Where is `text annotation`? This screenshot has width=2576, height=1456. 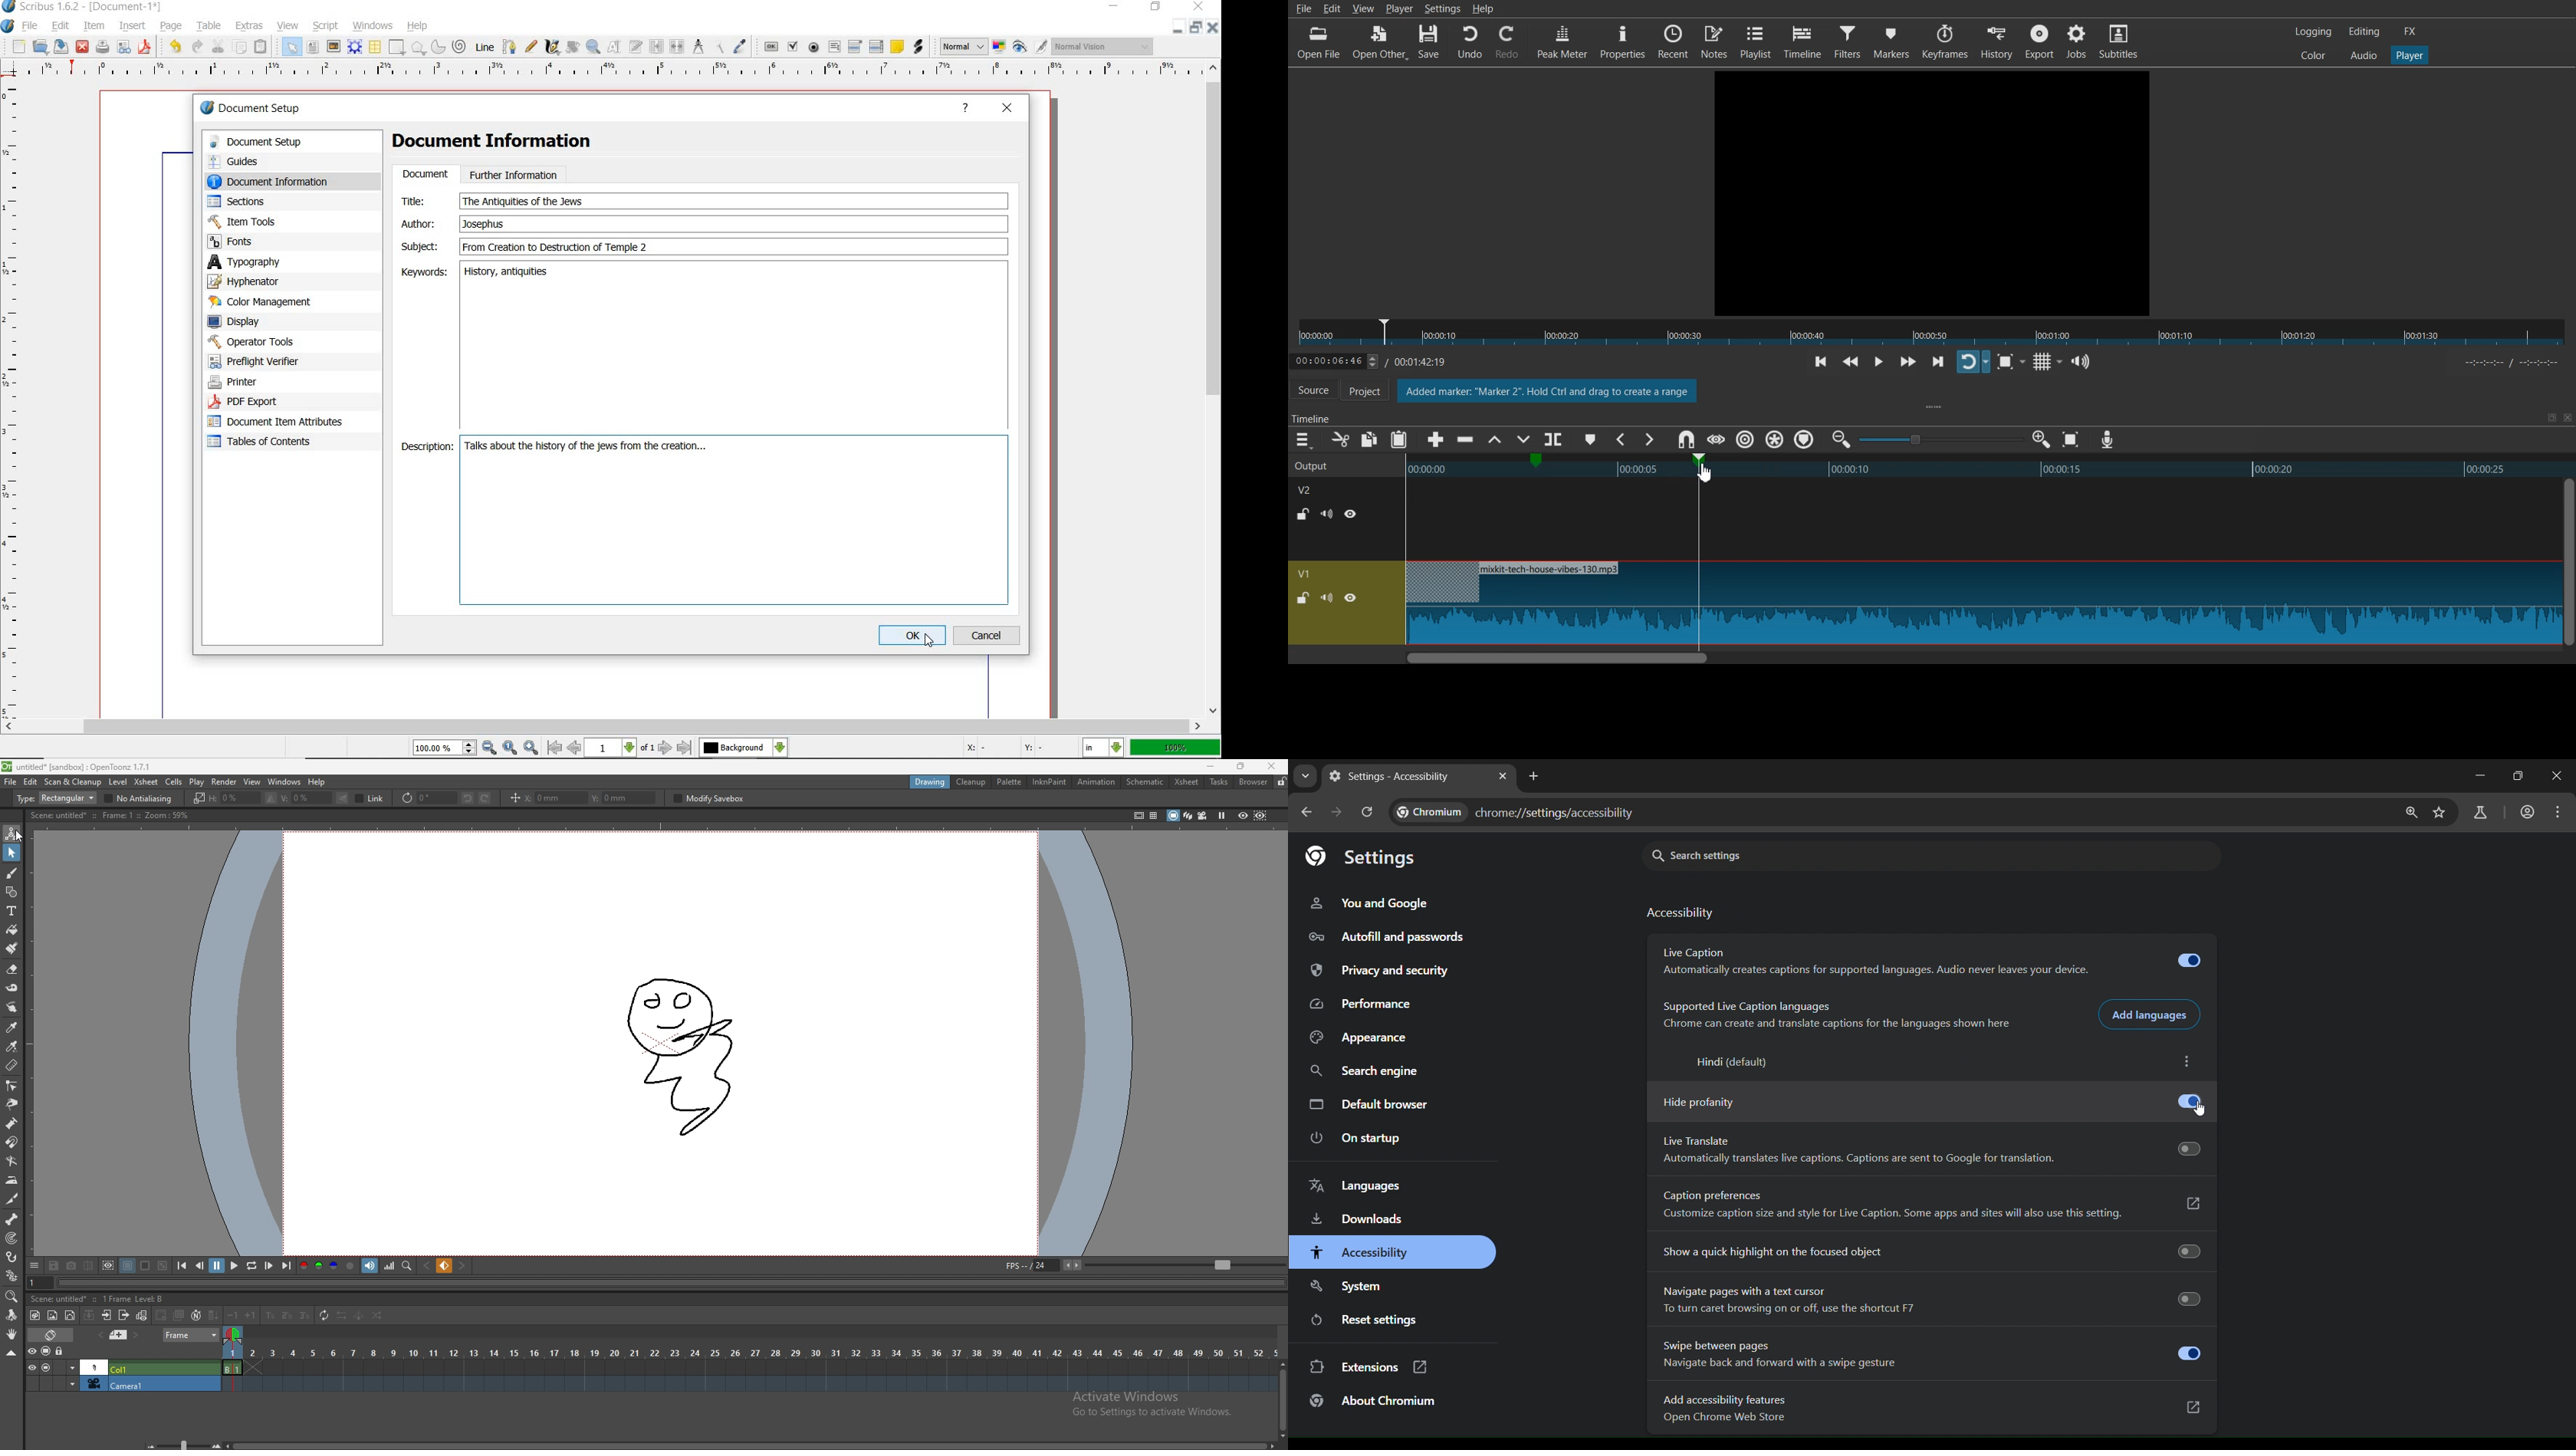 text annotation is located at coordinates (896, 48).